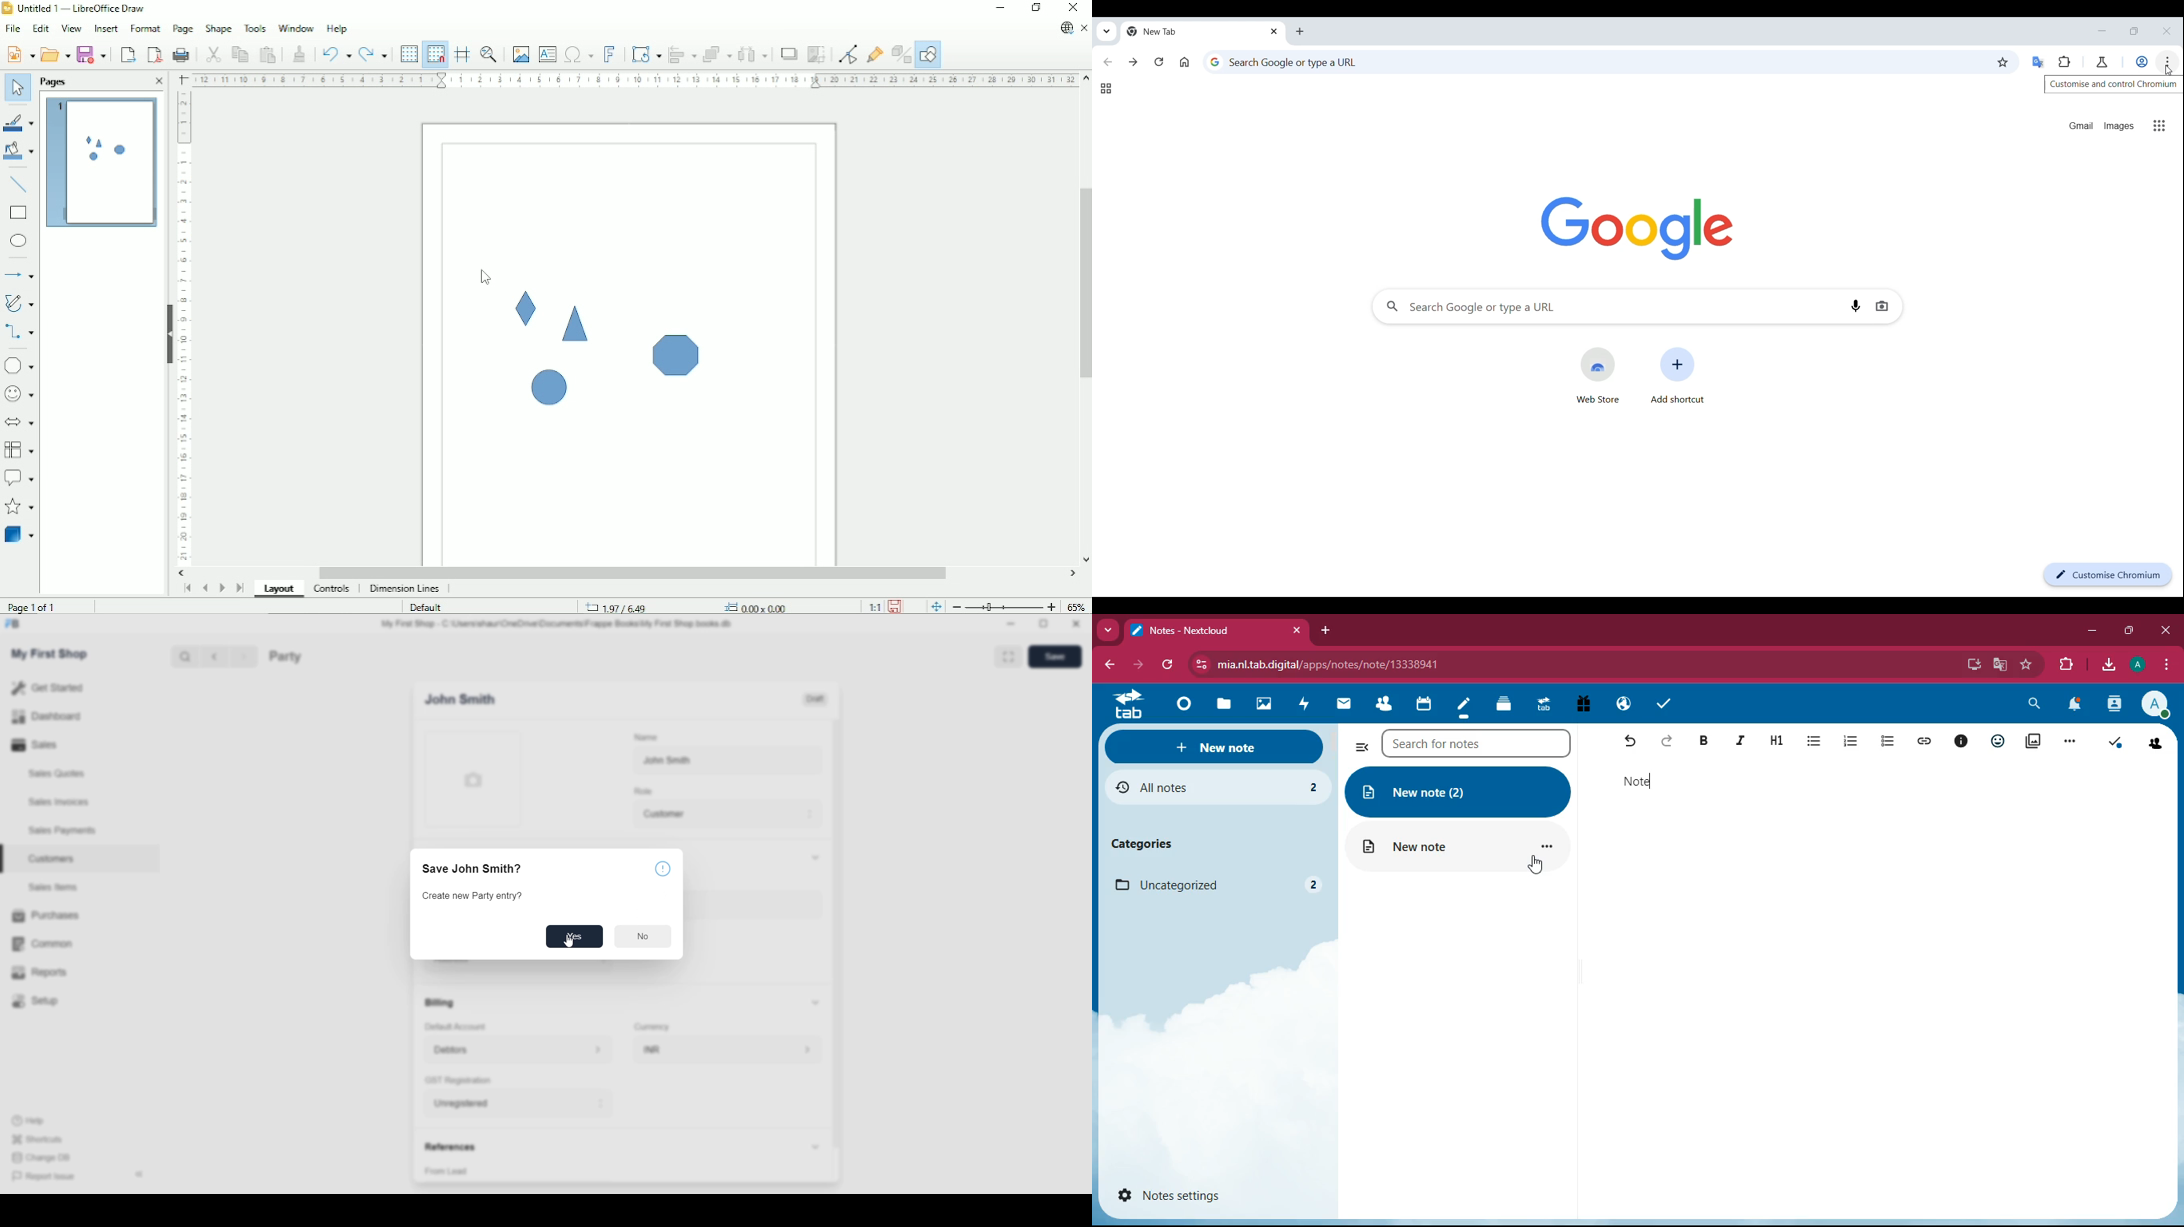  I want to click on Cursor position, so click(686, 607).